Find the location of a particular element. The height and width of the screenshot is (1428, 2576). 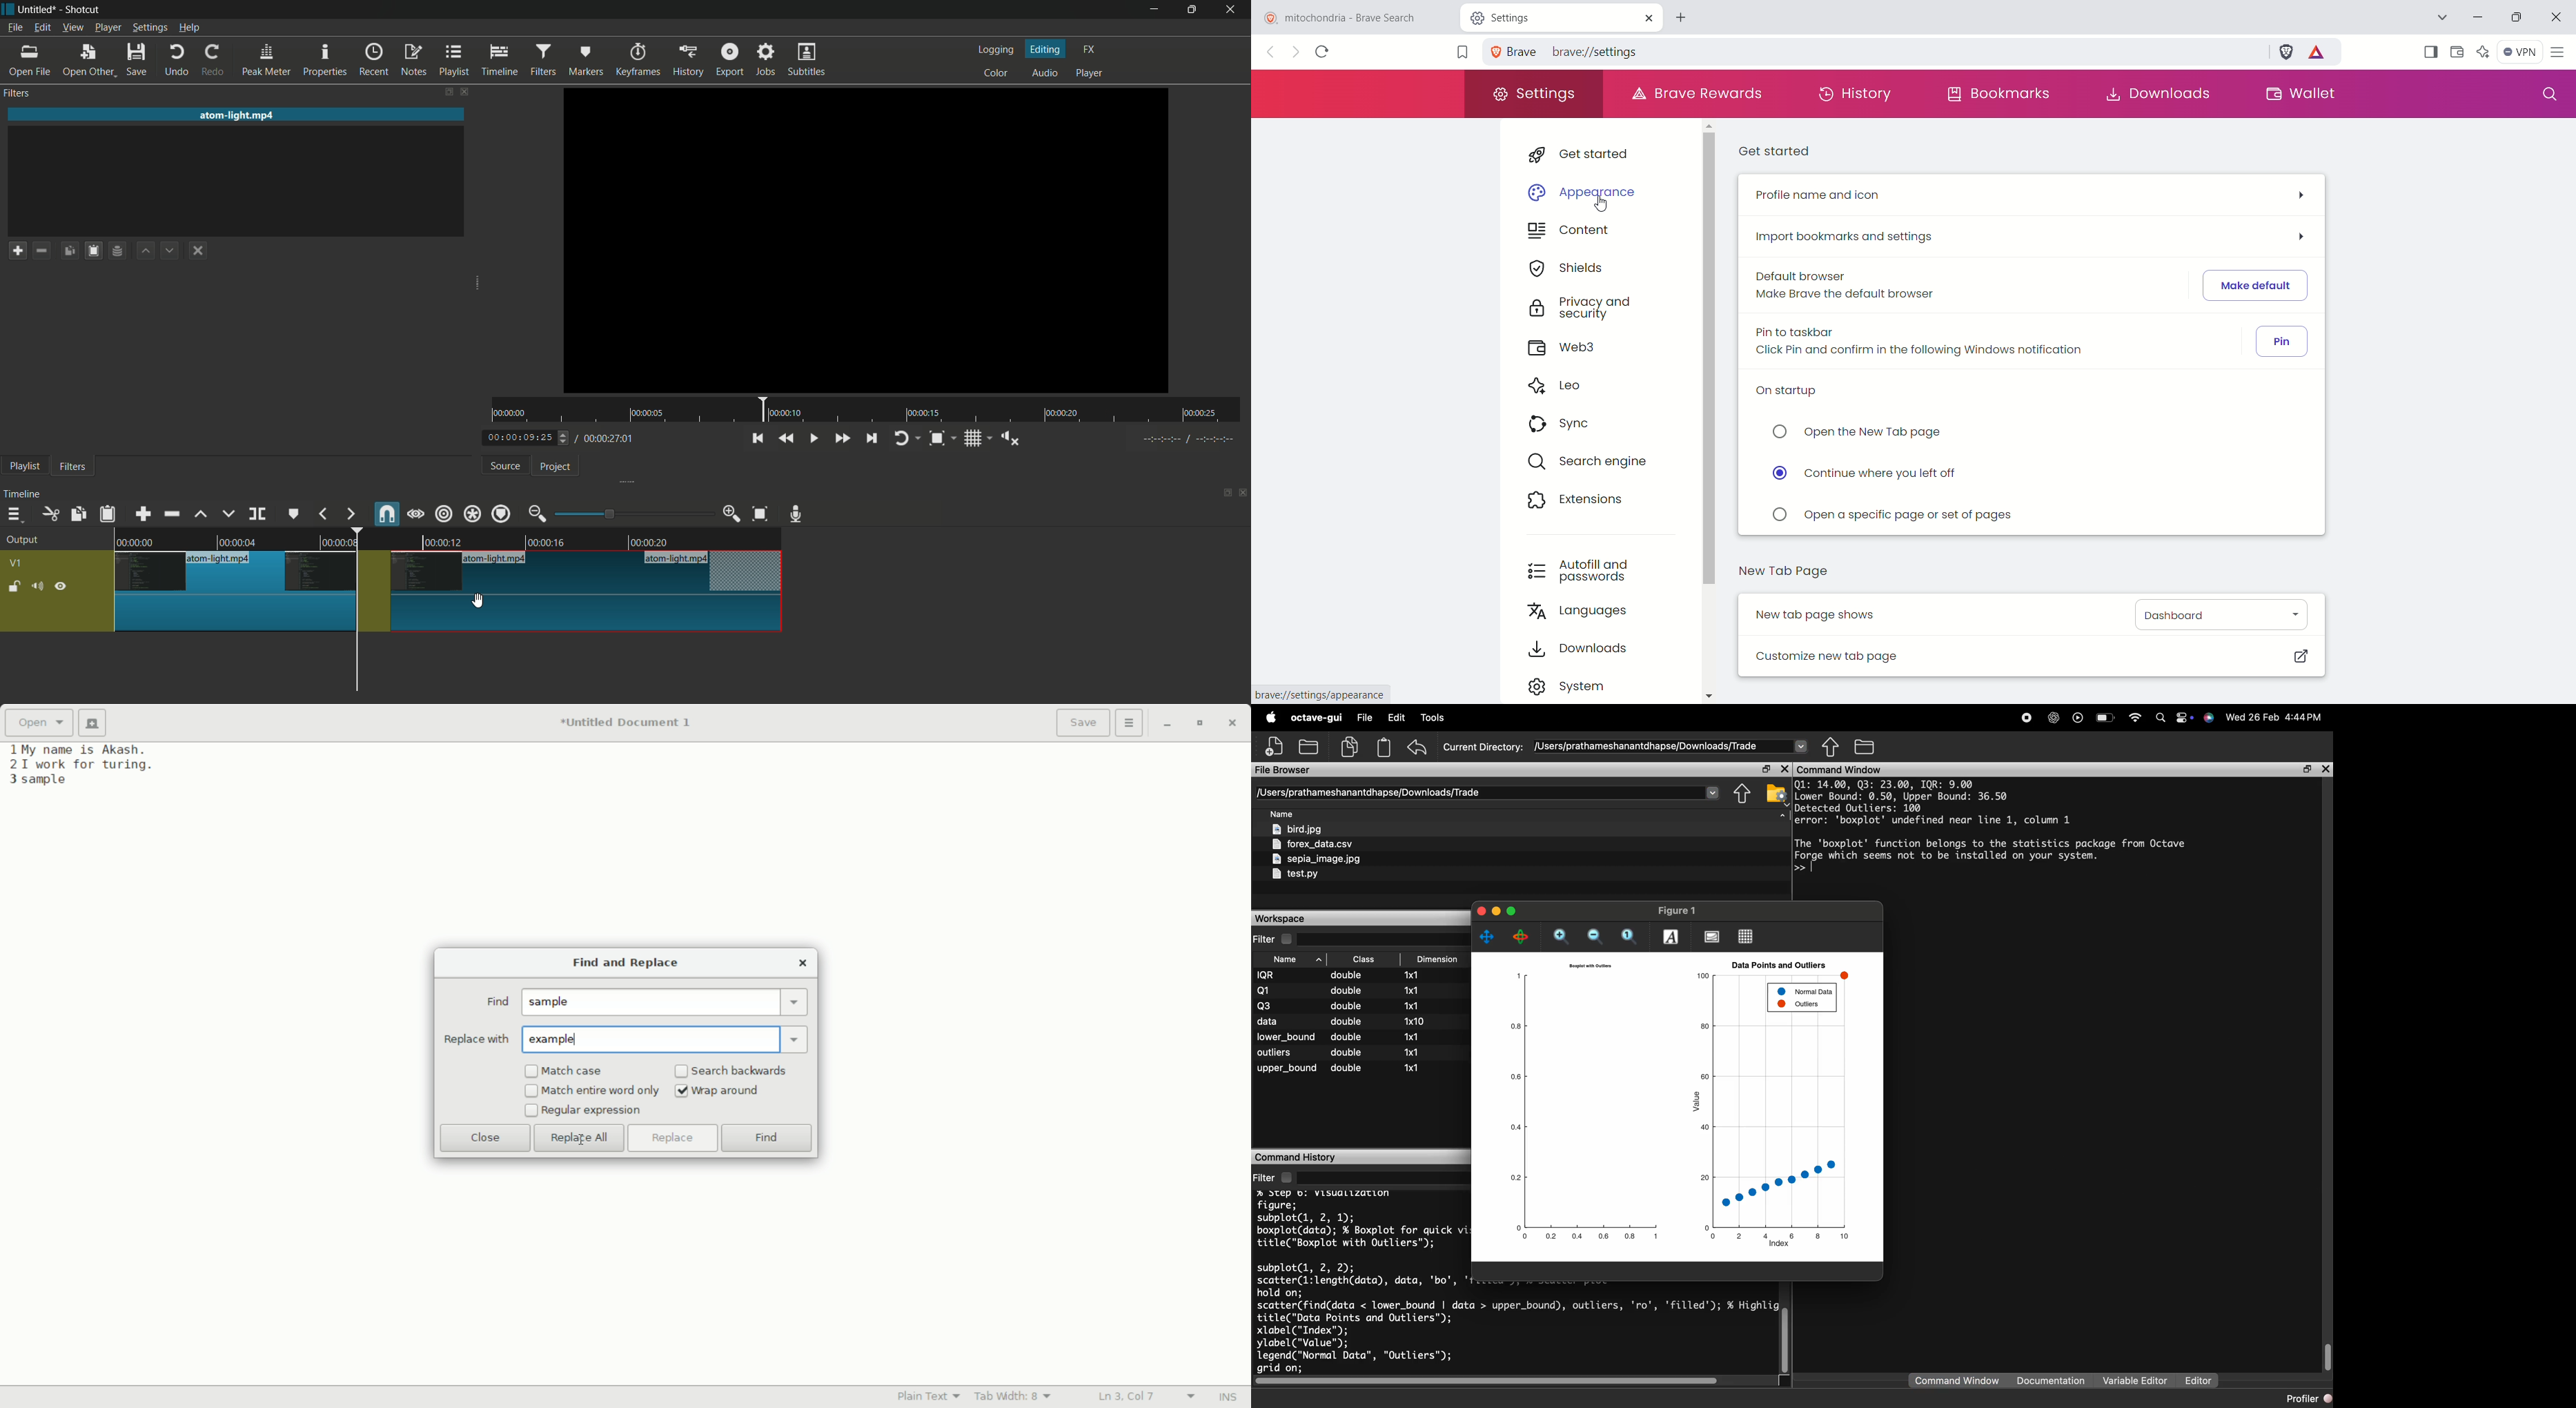

search engine is located at coordinates (1597, 463).